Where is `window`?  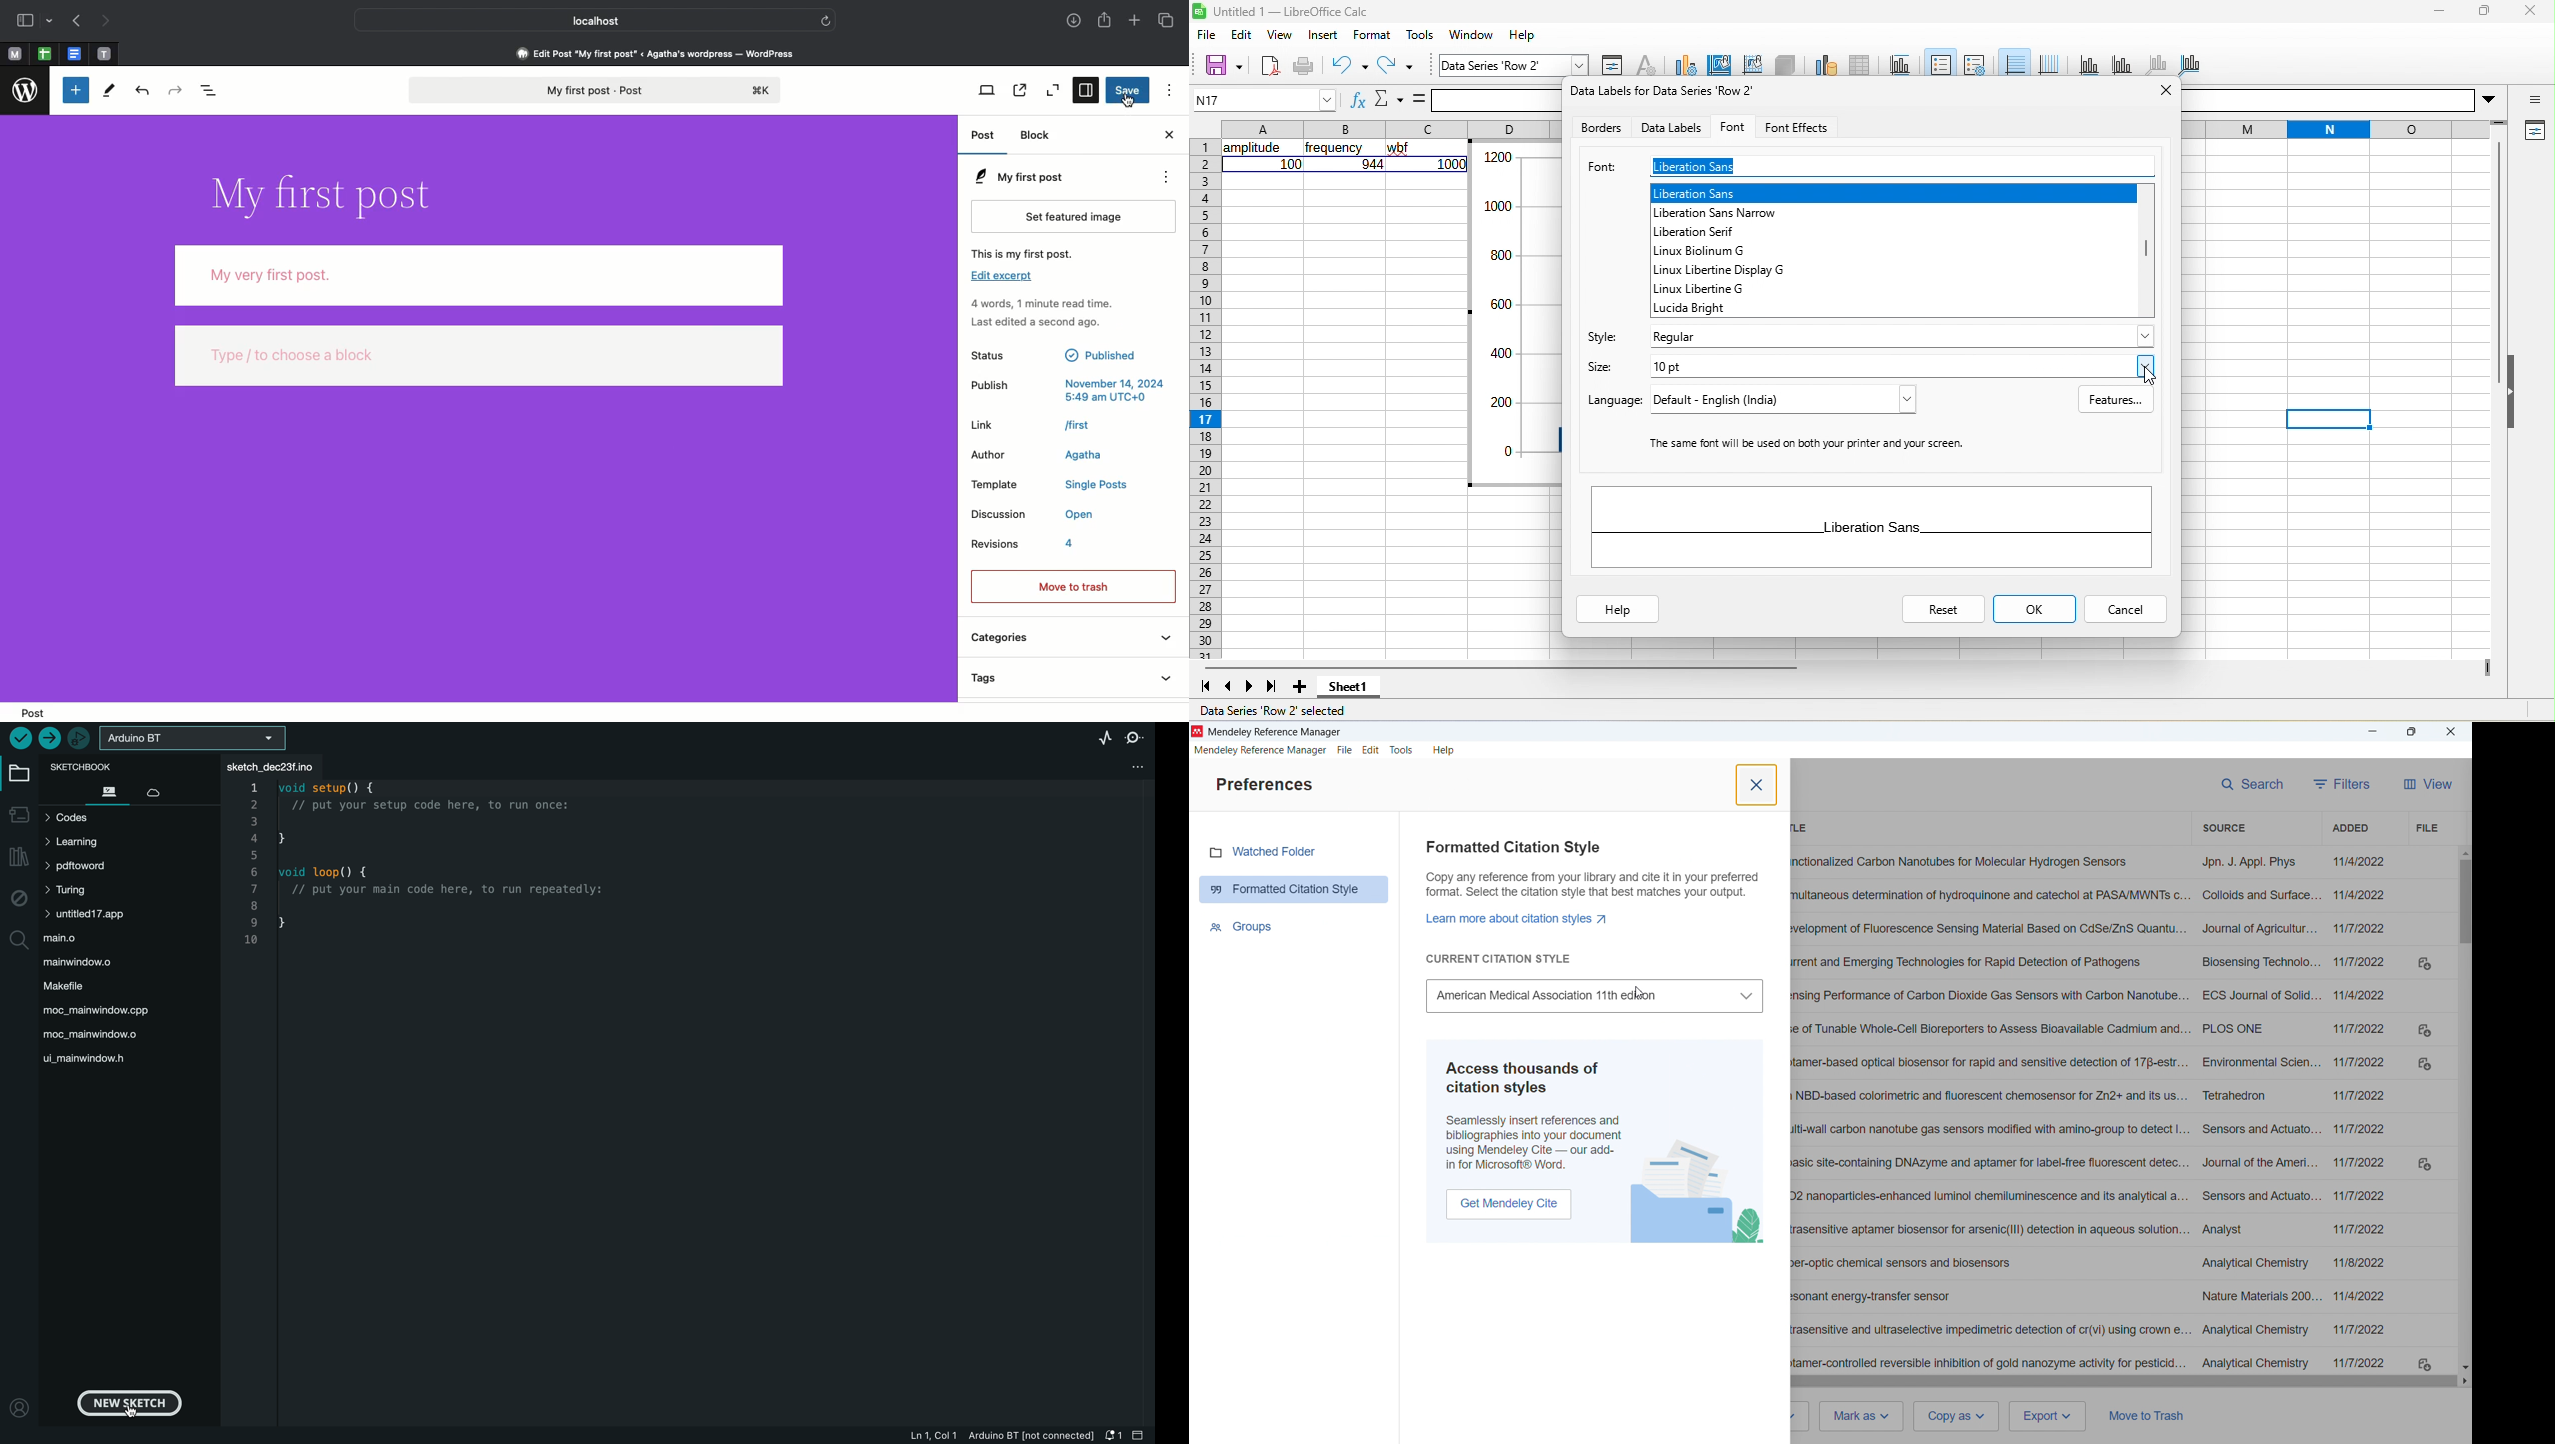
window is located at coordinates (1469, 35).